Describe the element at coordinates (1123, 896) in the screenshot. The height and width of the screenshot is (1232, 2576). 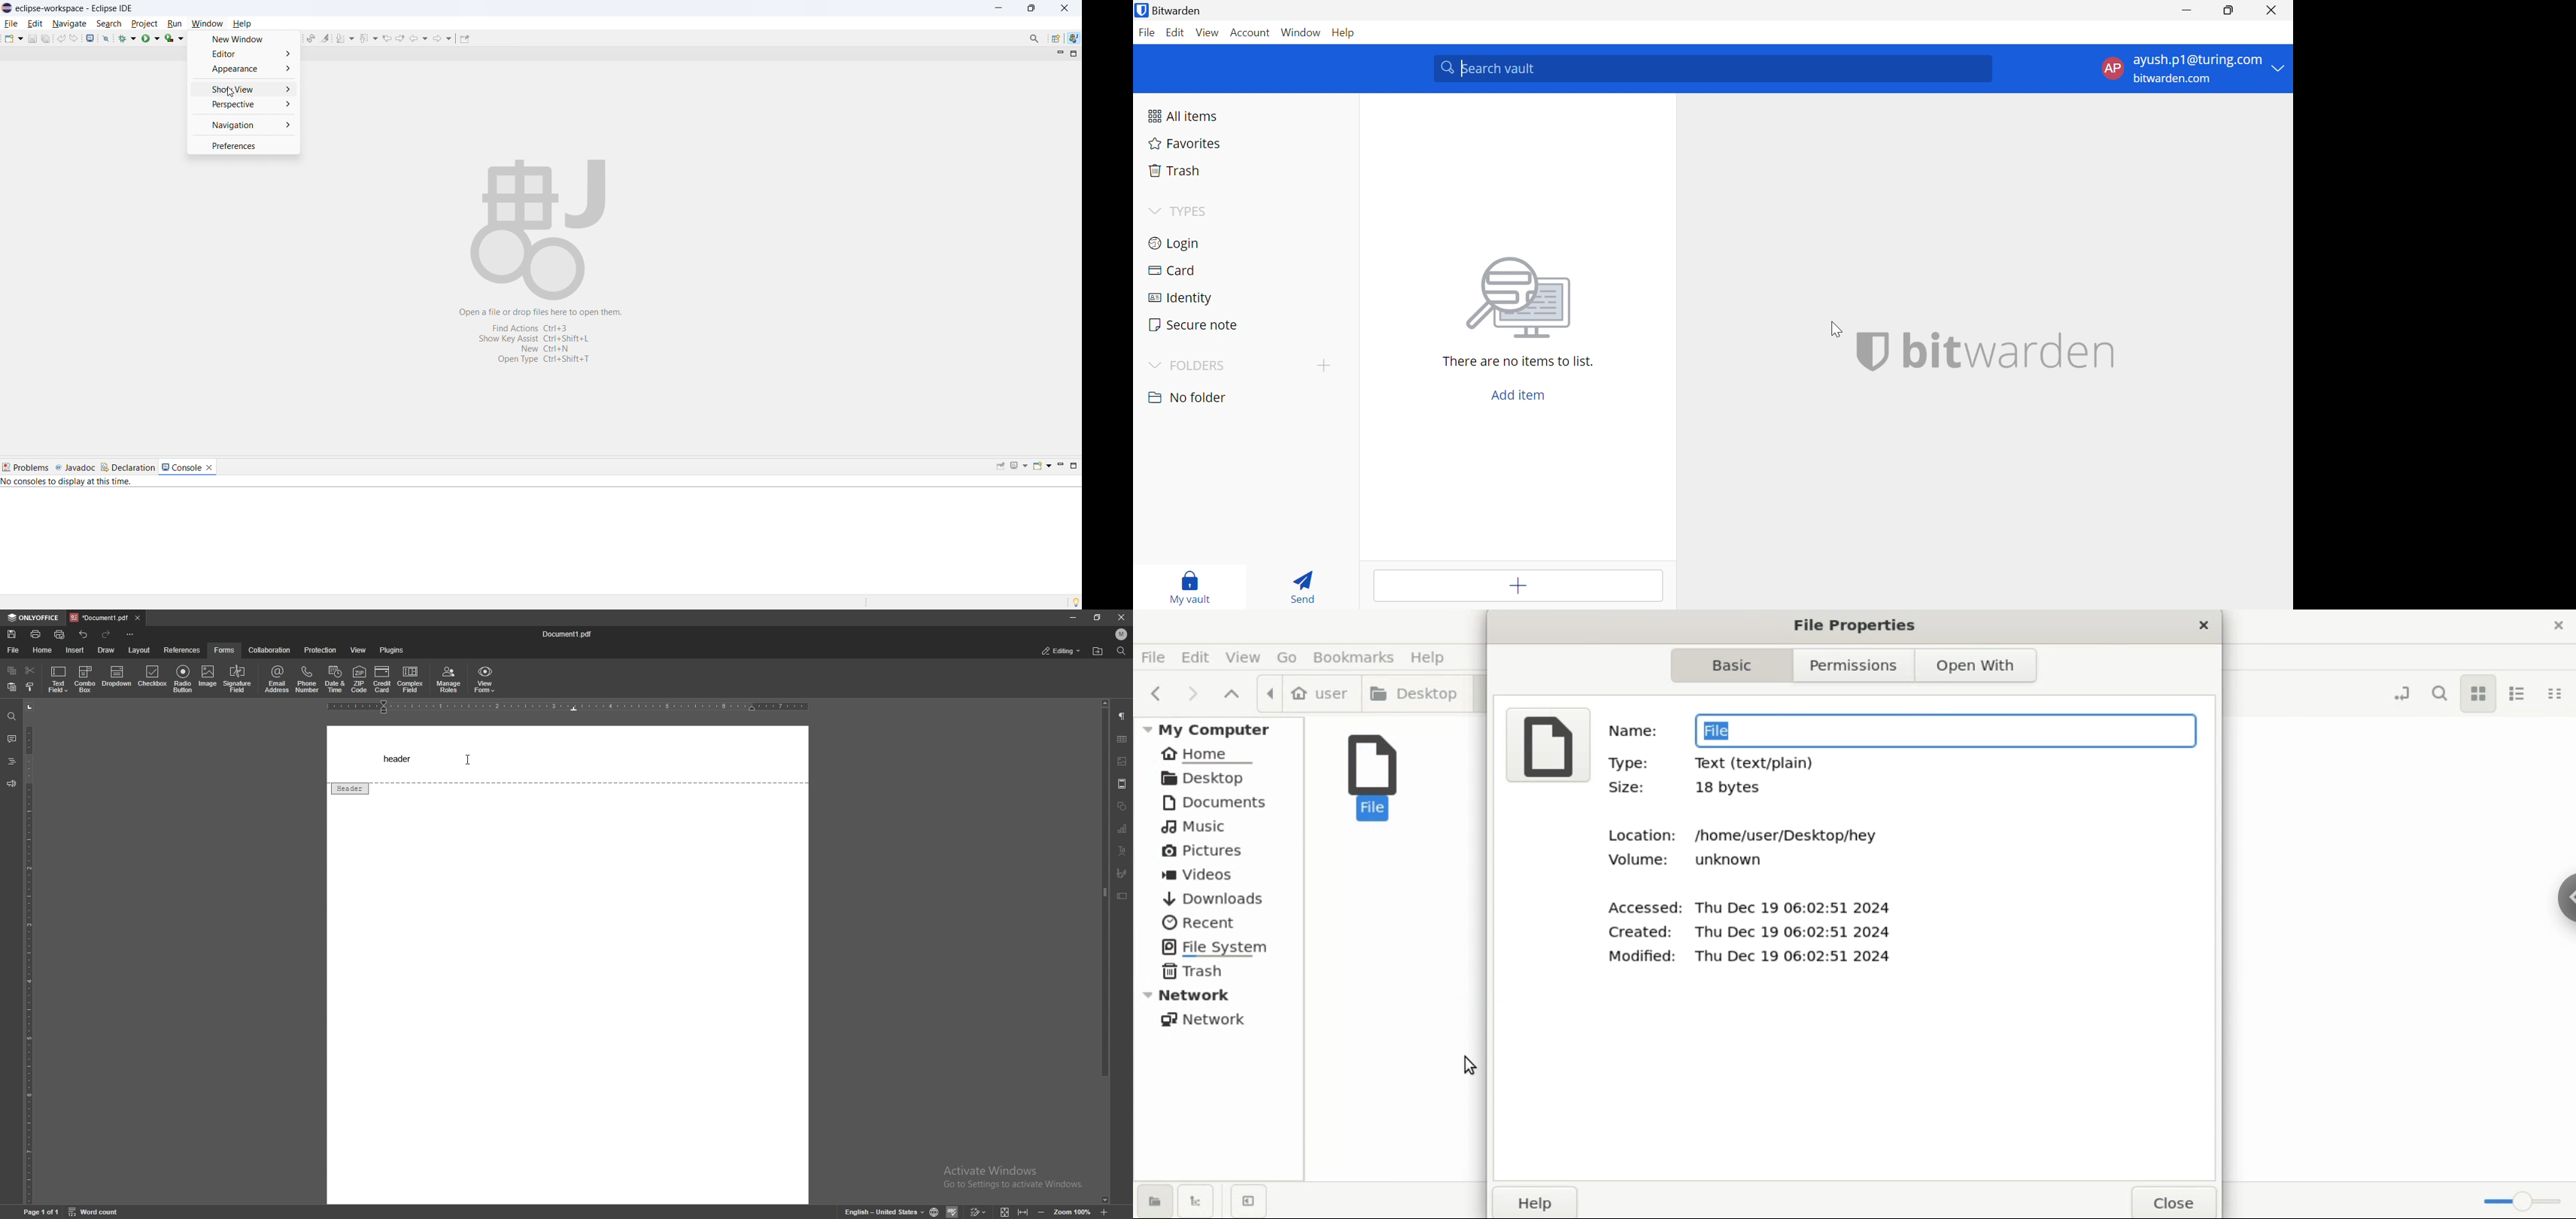
I see `text box` at that location.